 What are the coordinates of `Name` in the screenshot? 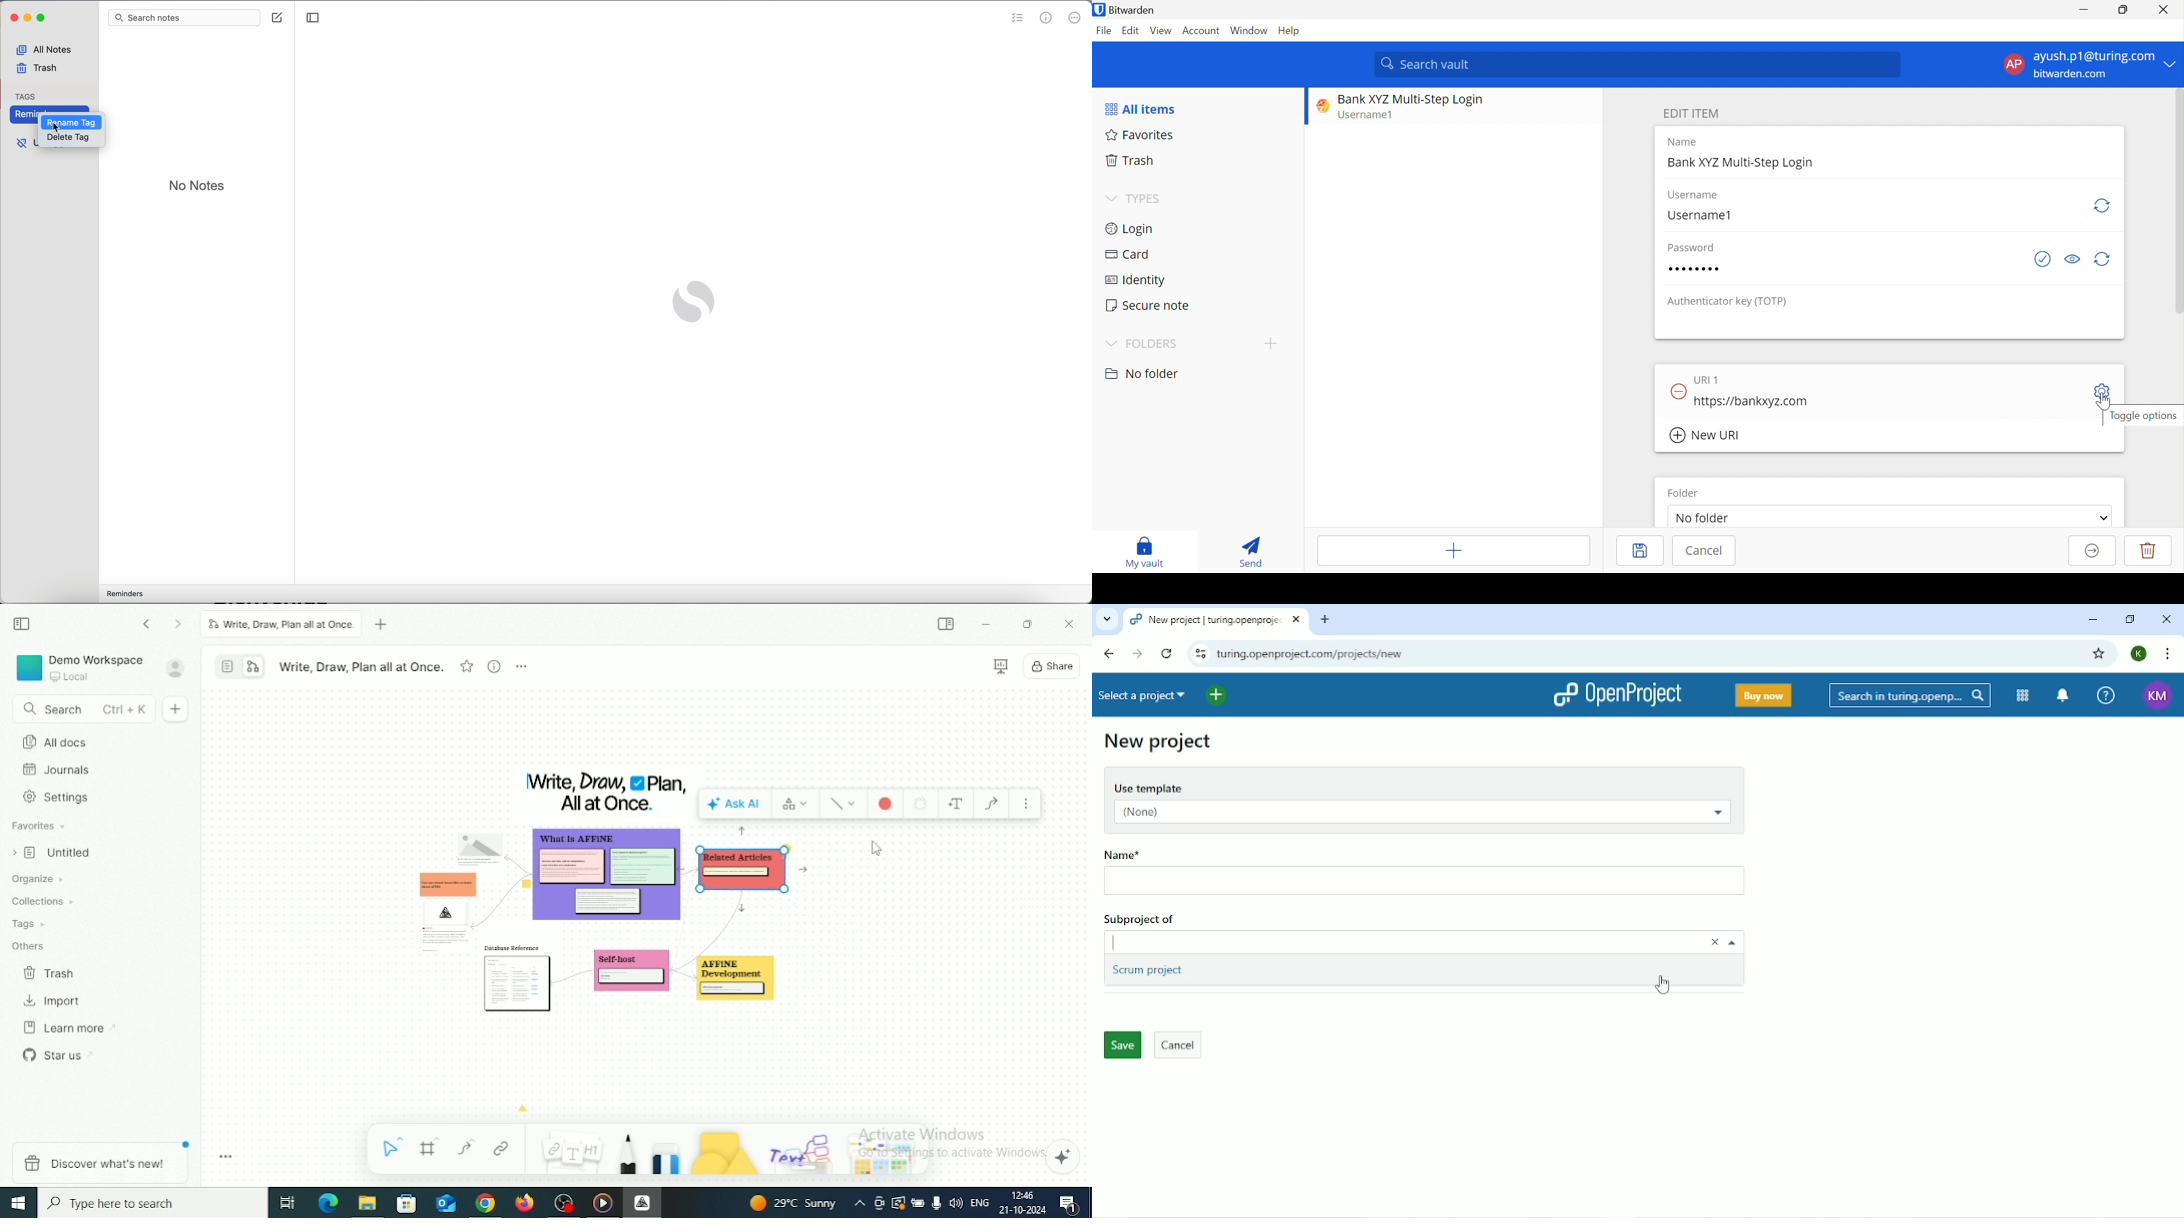 It's located at (1685, 142).